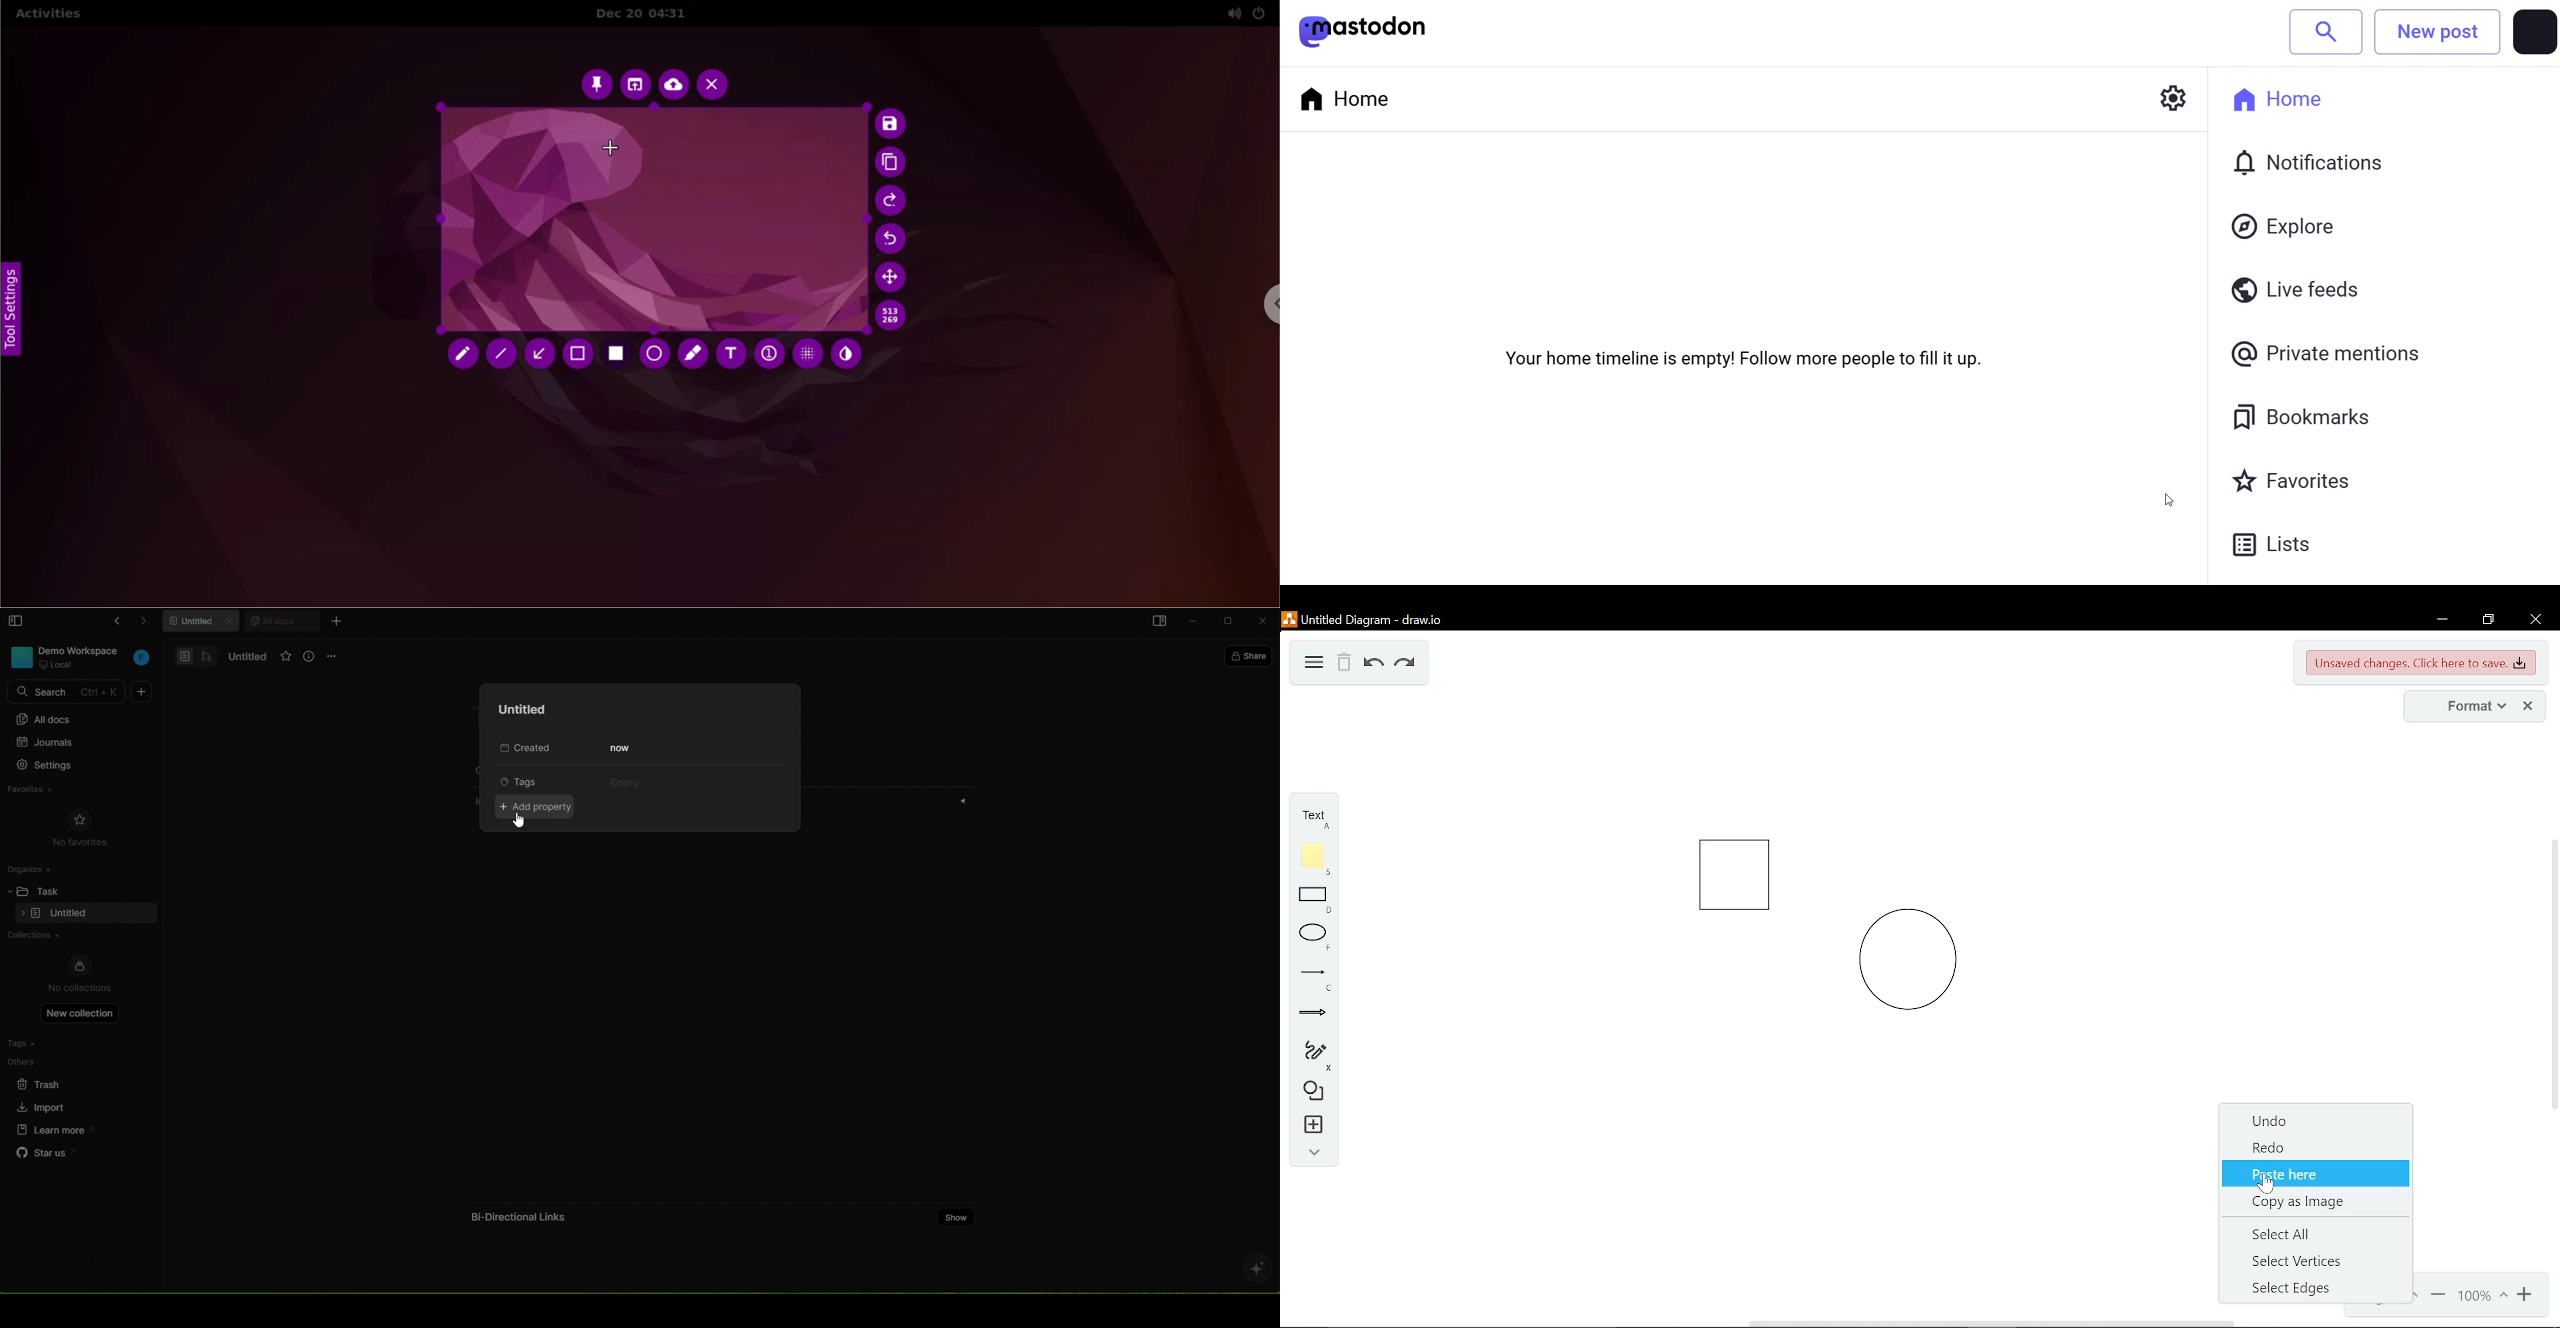  What do you see at coordinates (767, 354) in the screenshot?
I see `auto increment` at bounding box center [767, 354].